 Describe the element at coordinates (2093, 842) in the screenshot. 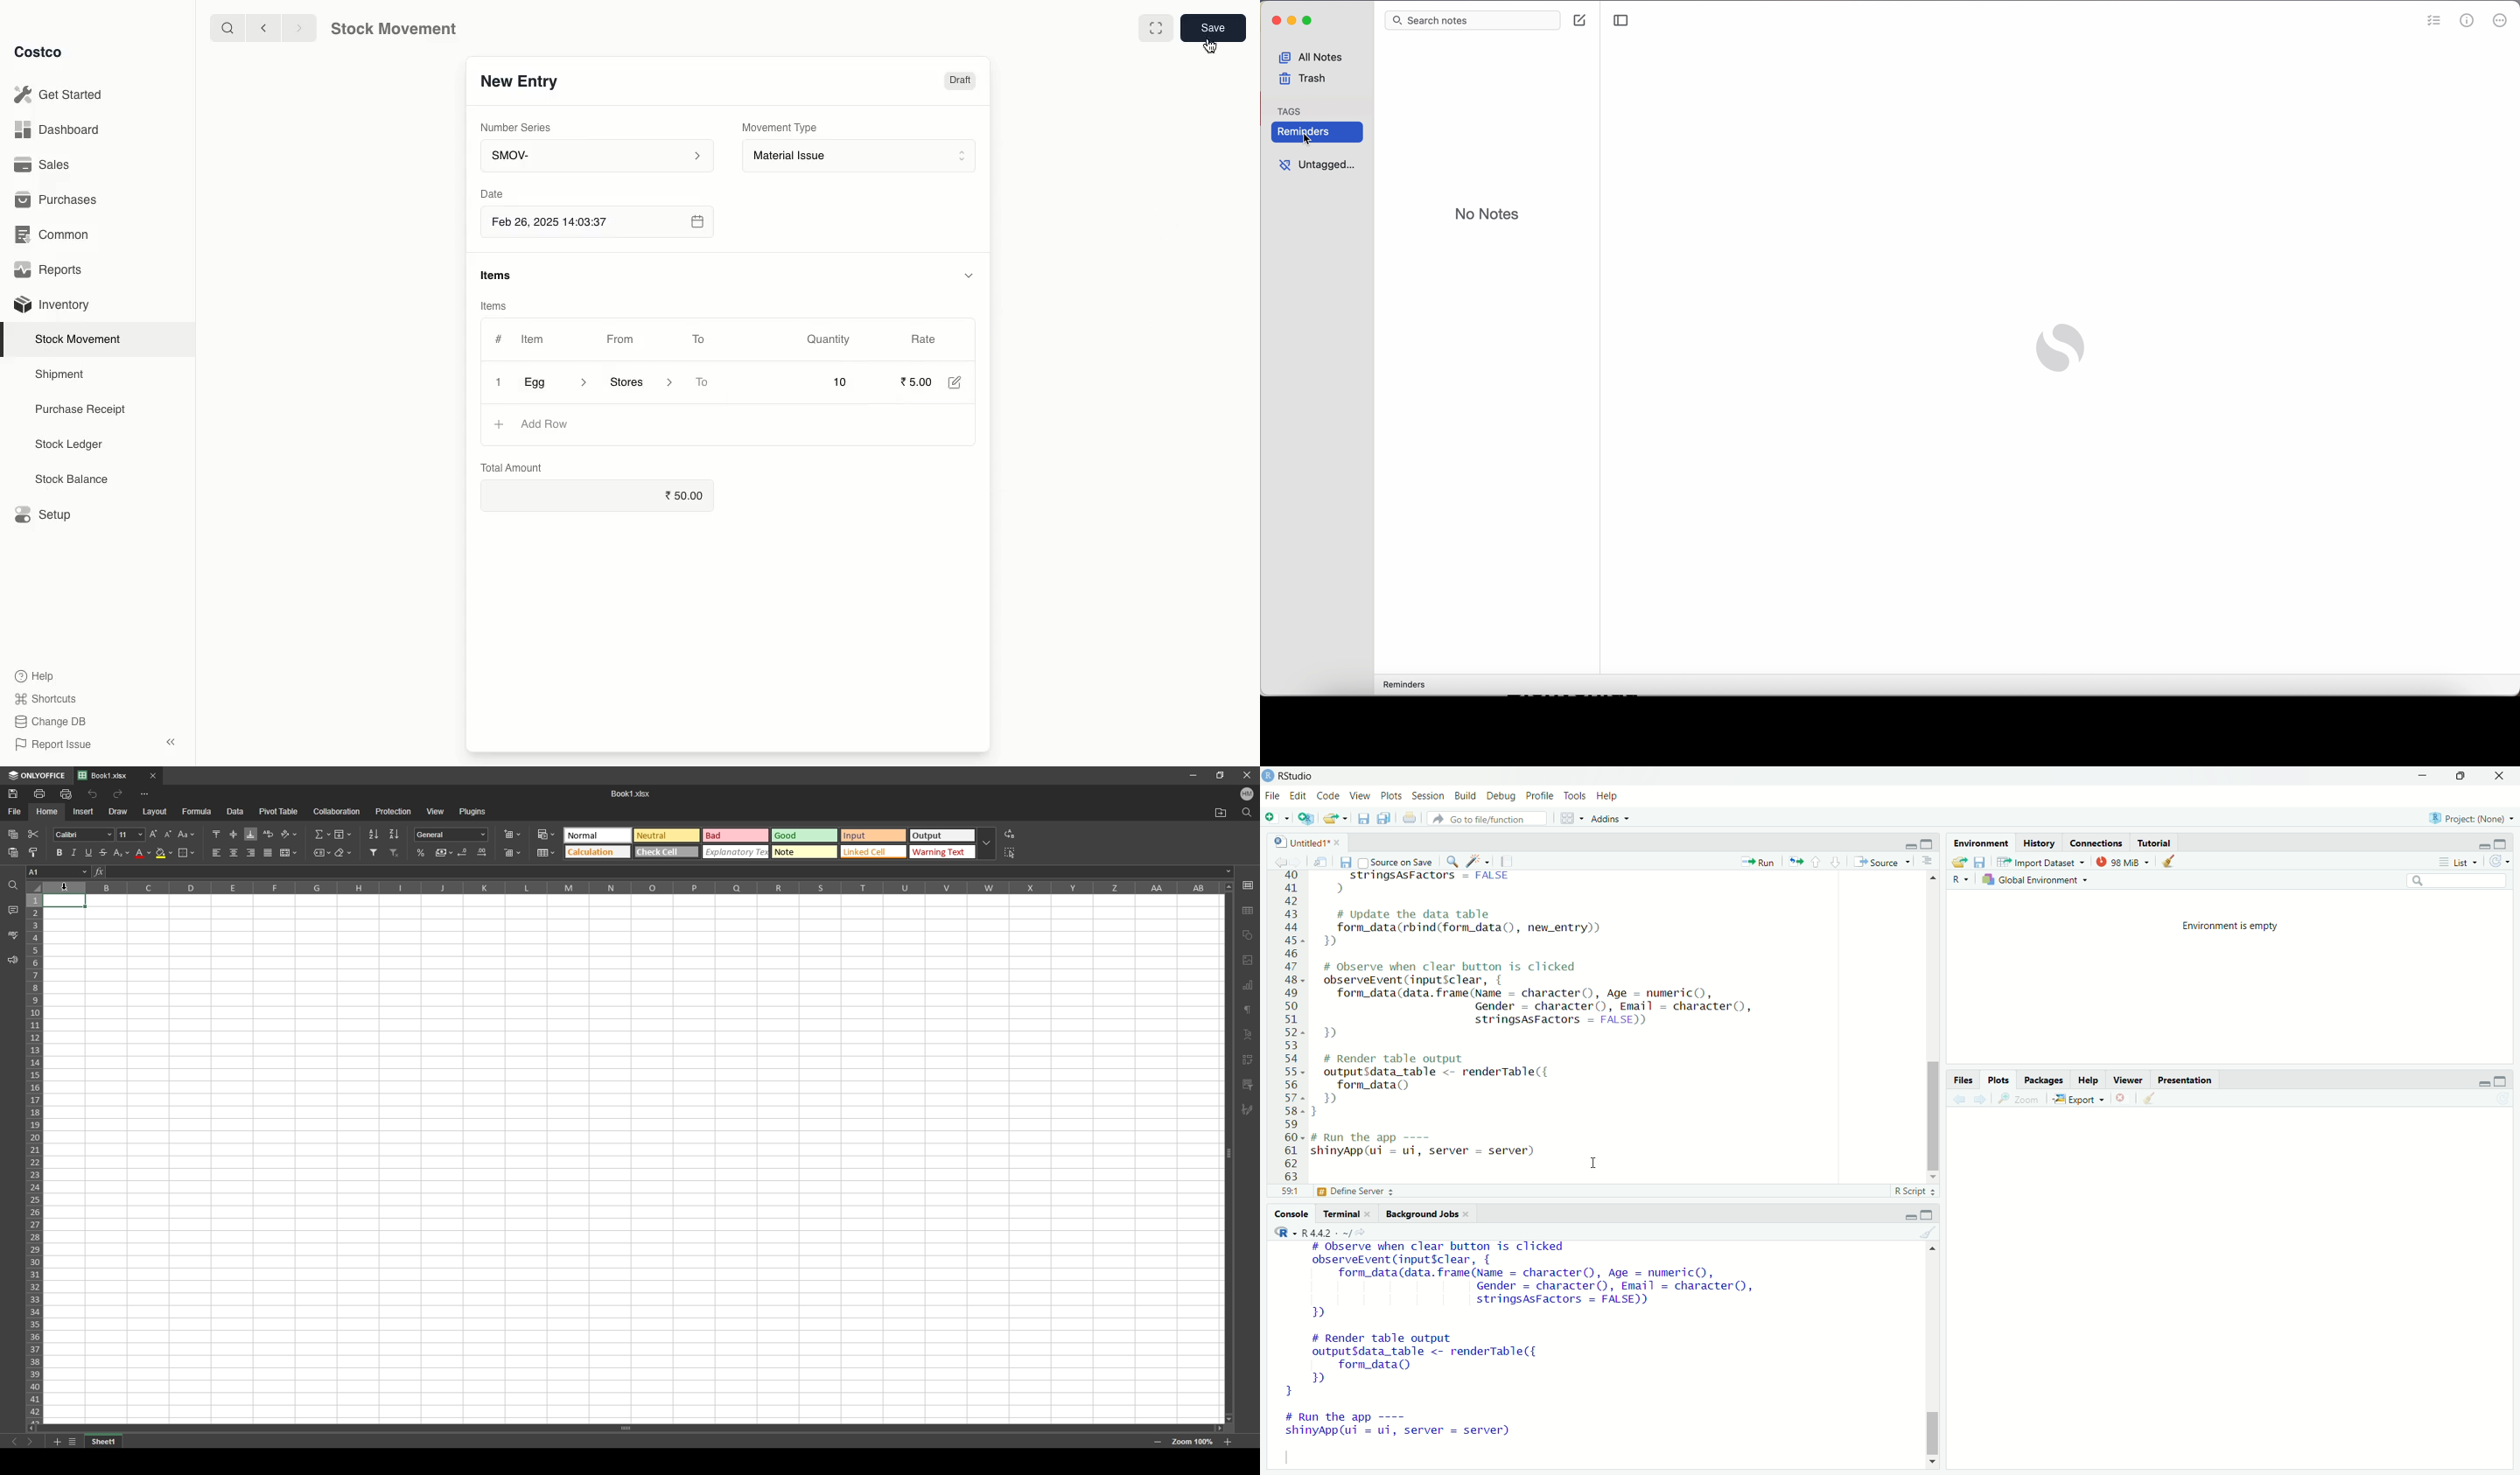

I see `connections` at that location.